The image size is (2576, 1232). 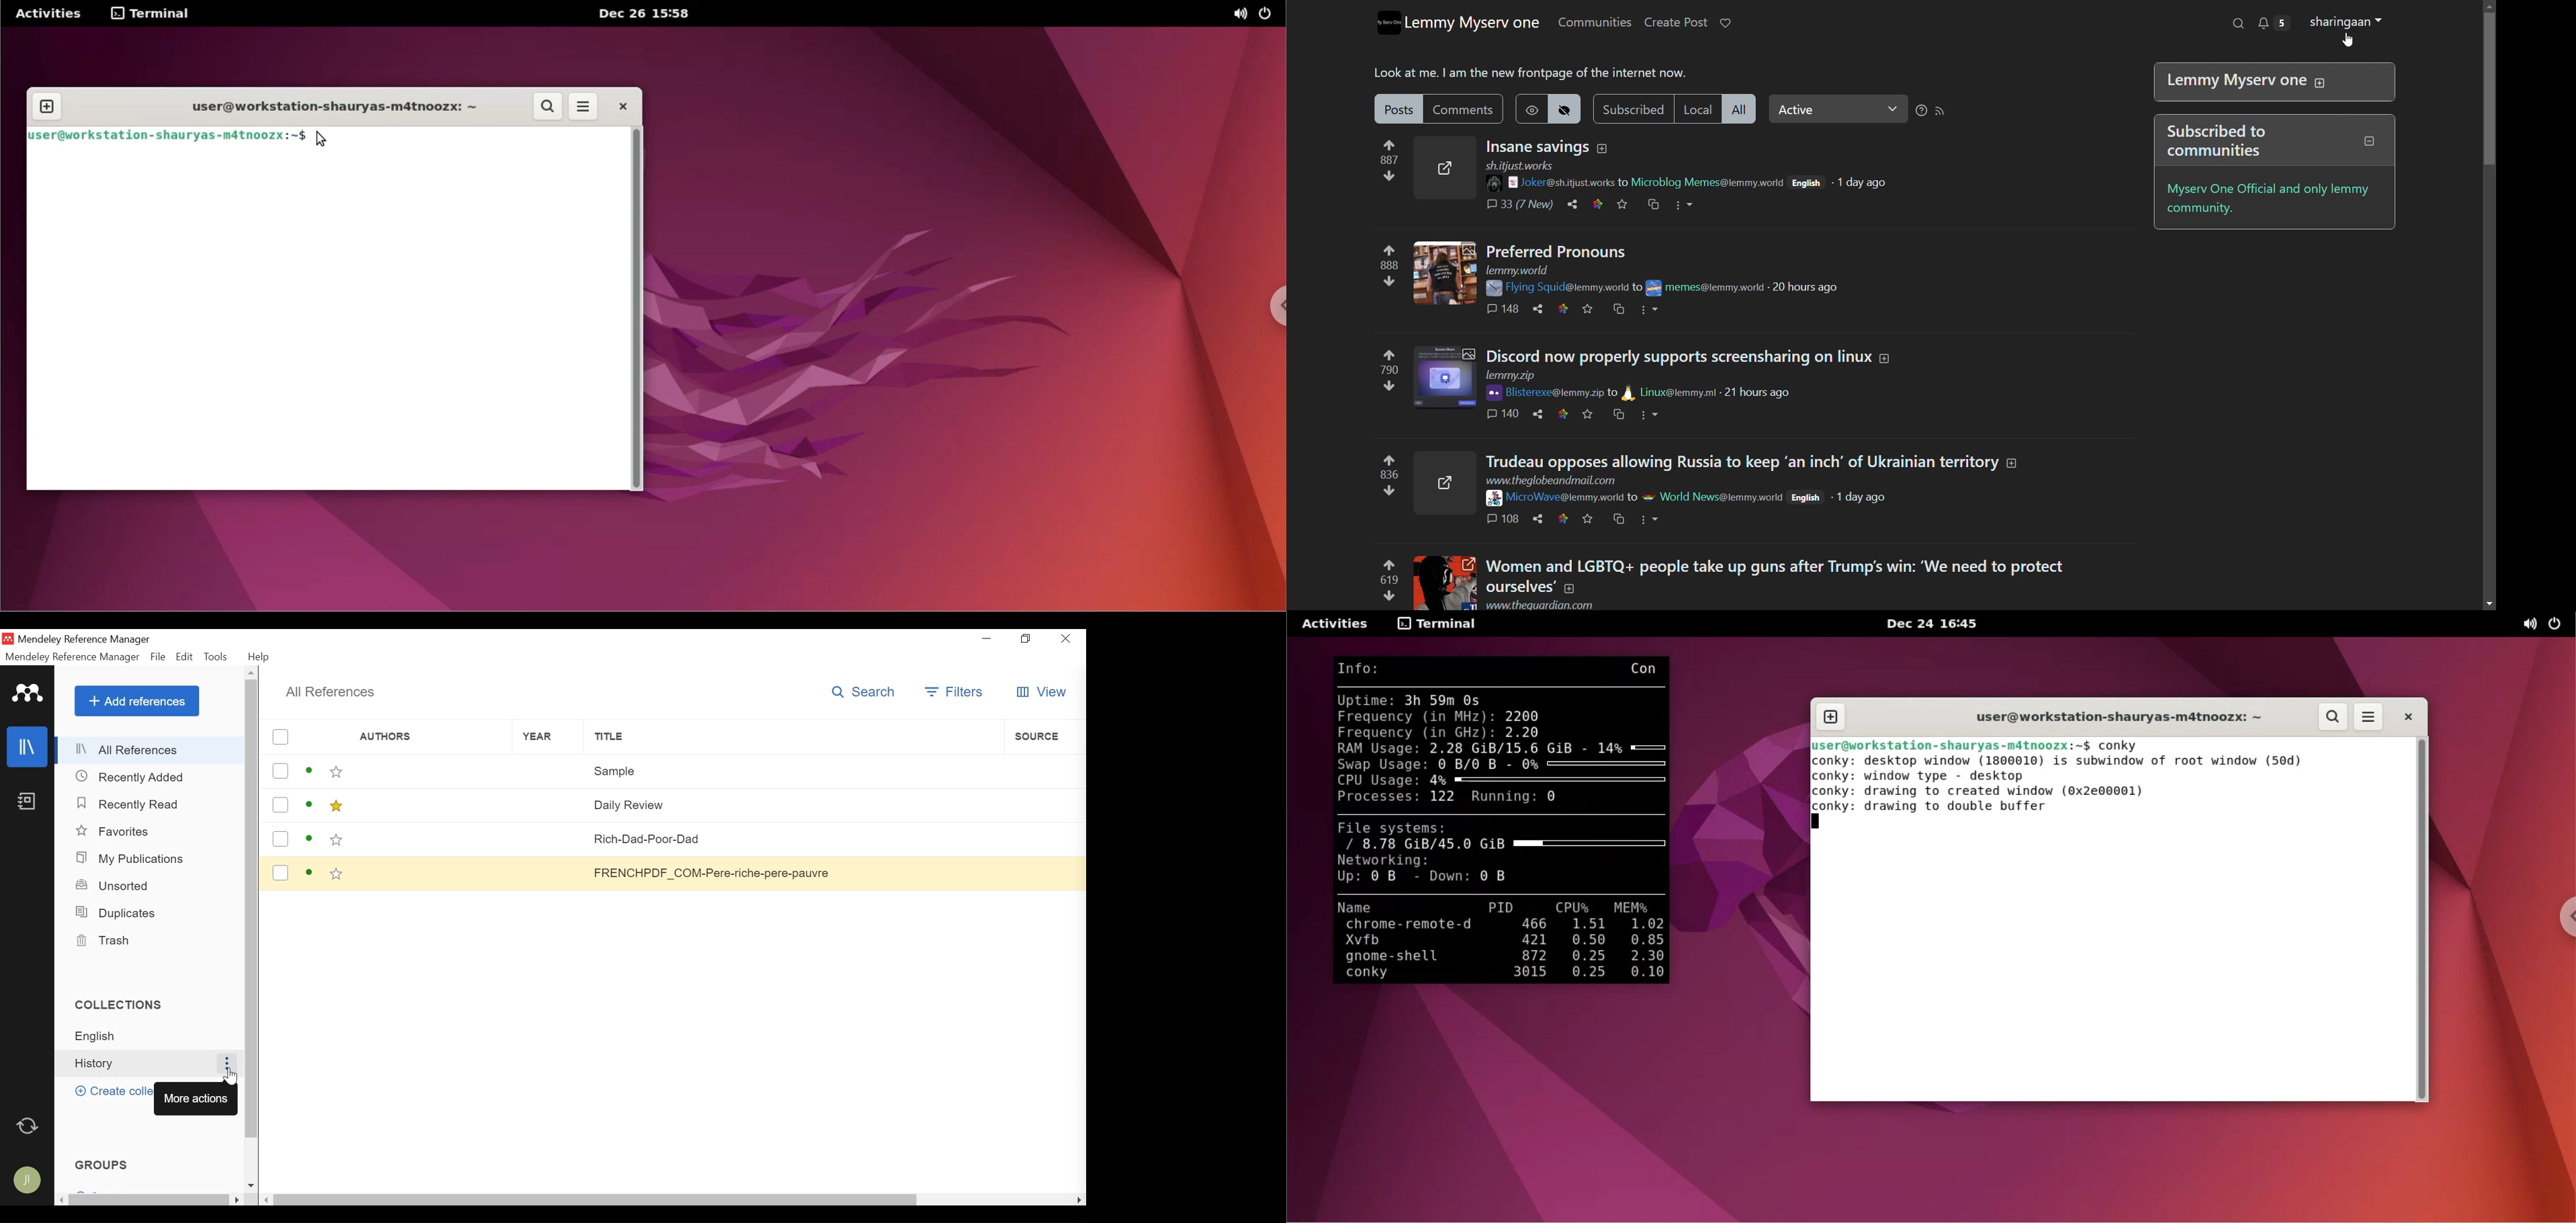 I want to click on Recently Read, so click(x=128, y=803).